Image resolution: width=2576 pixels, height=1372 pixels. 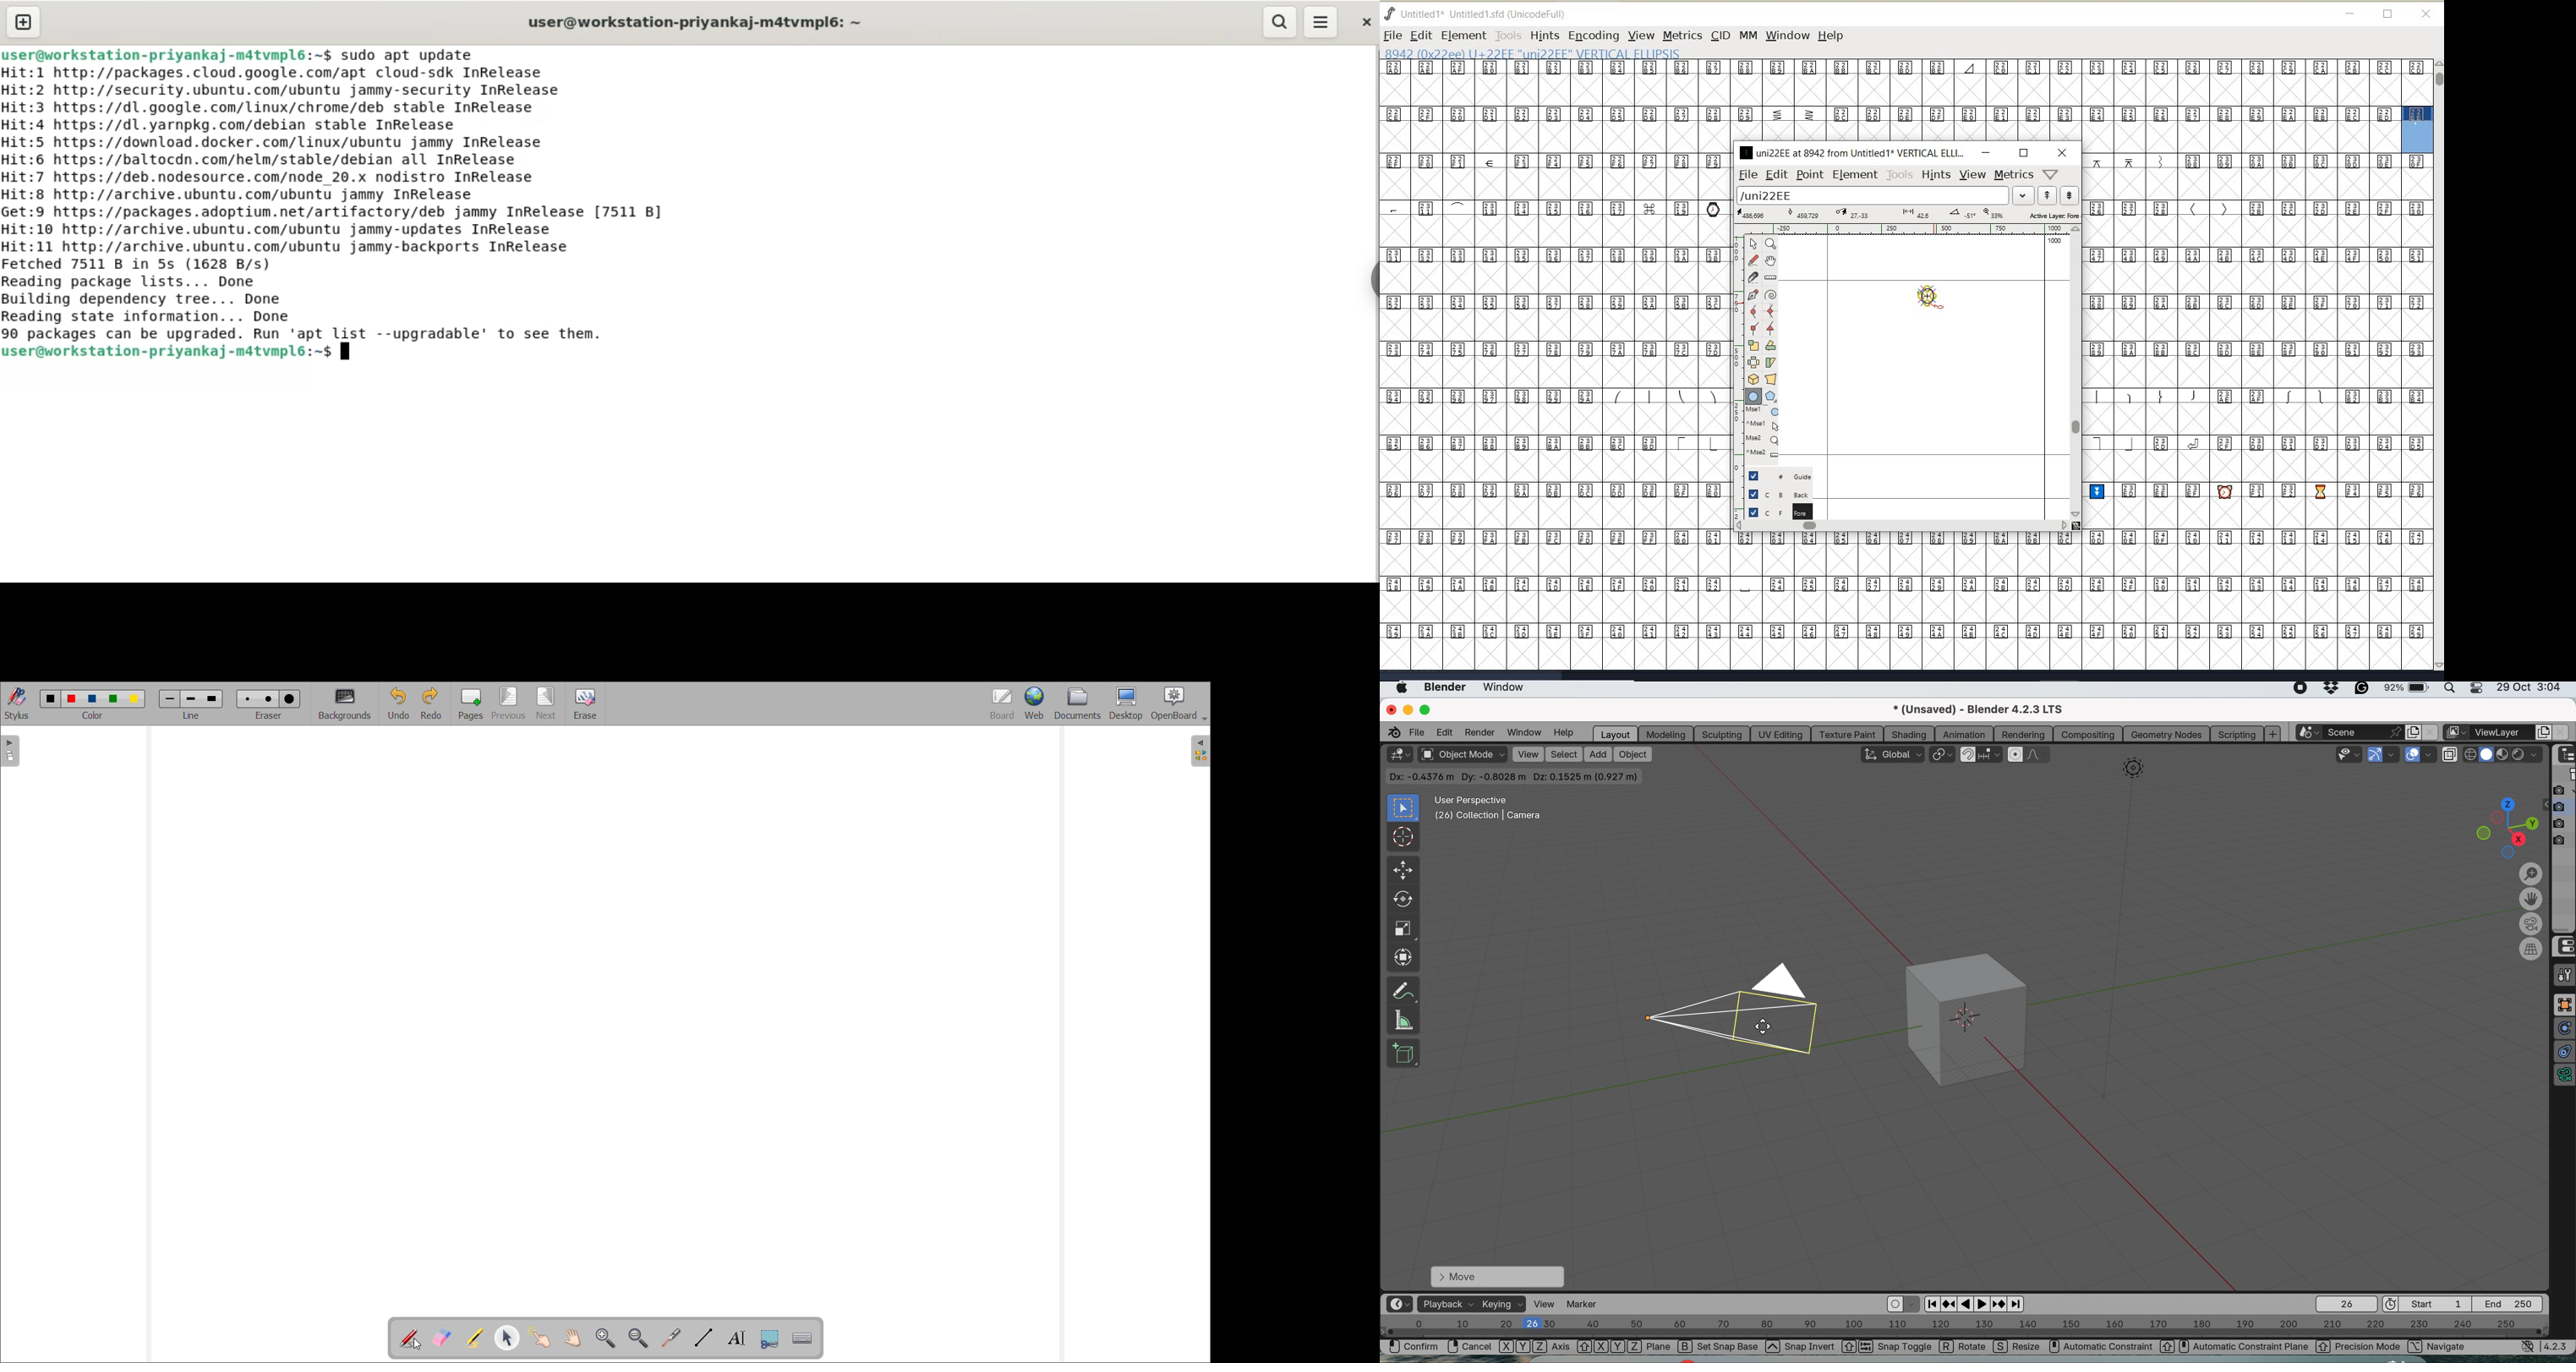 I want to click on network settings, so click(x=2527, y=1348).